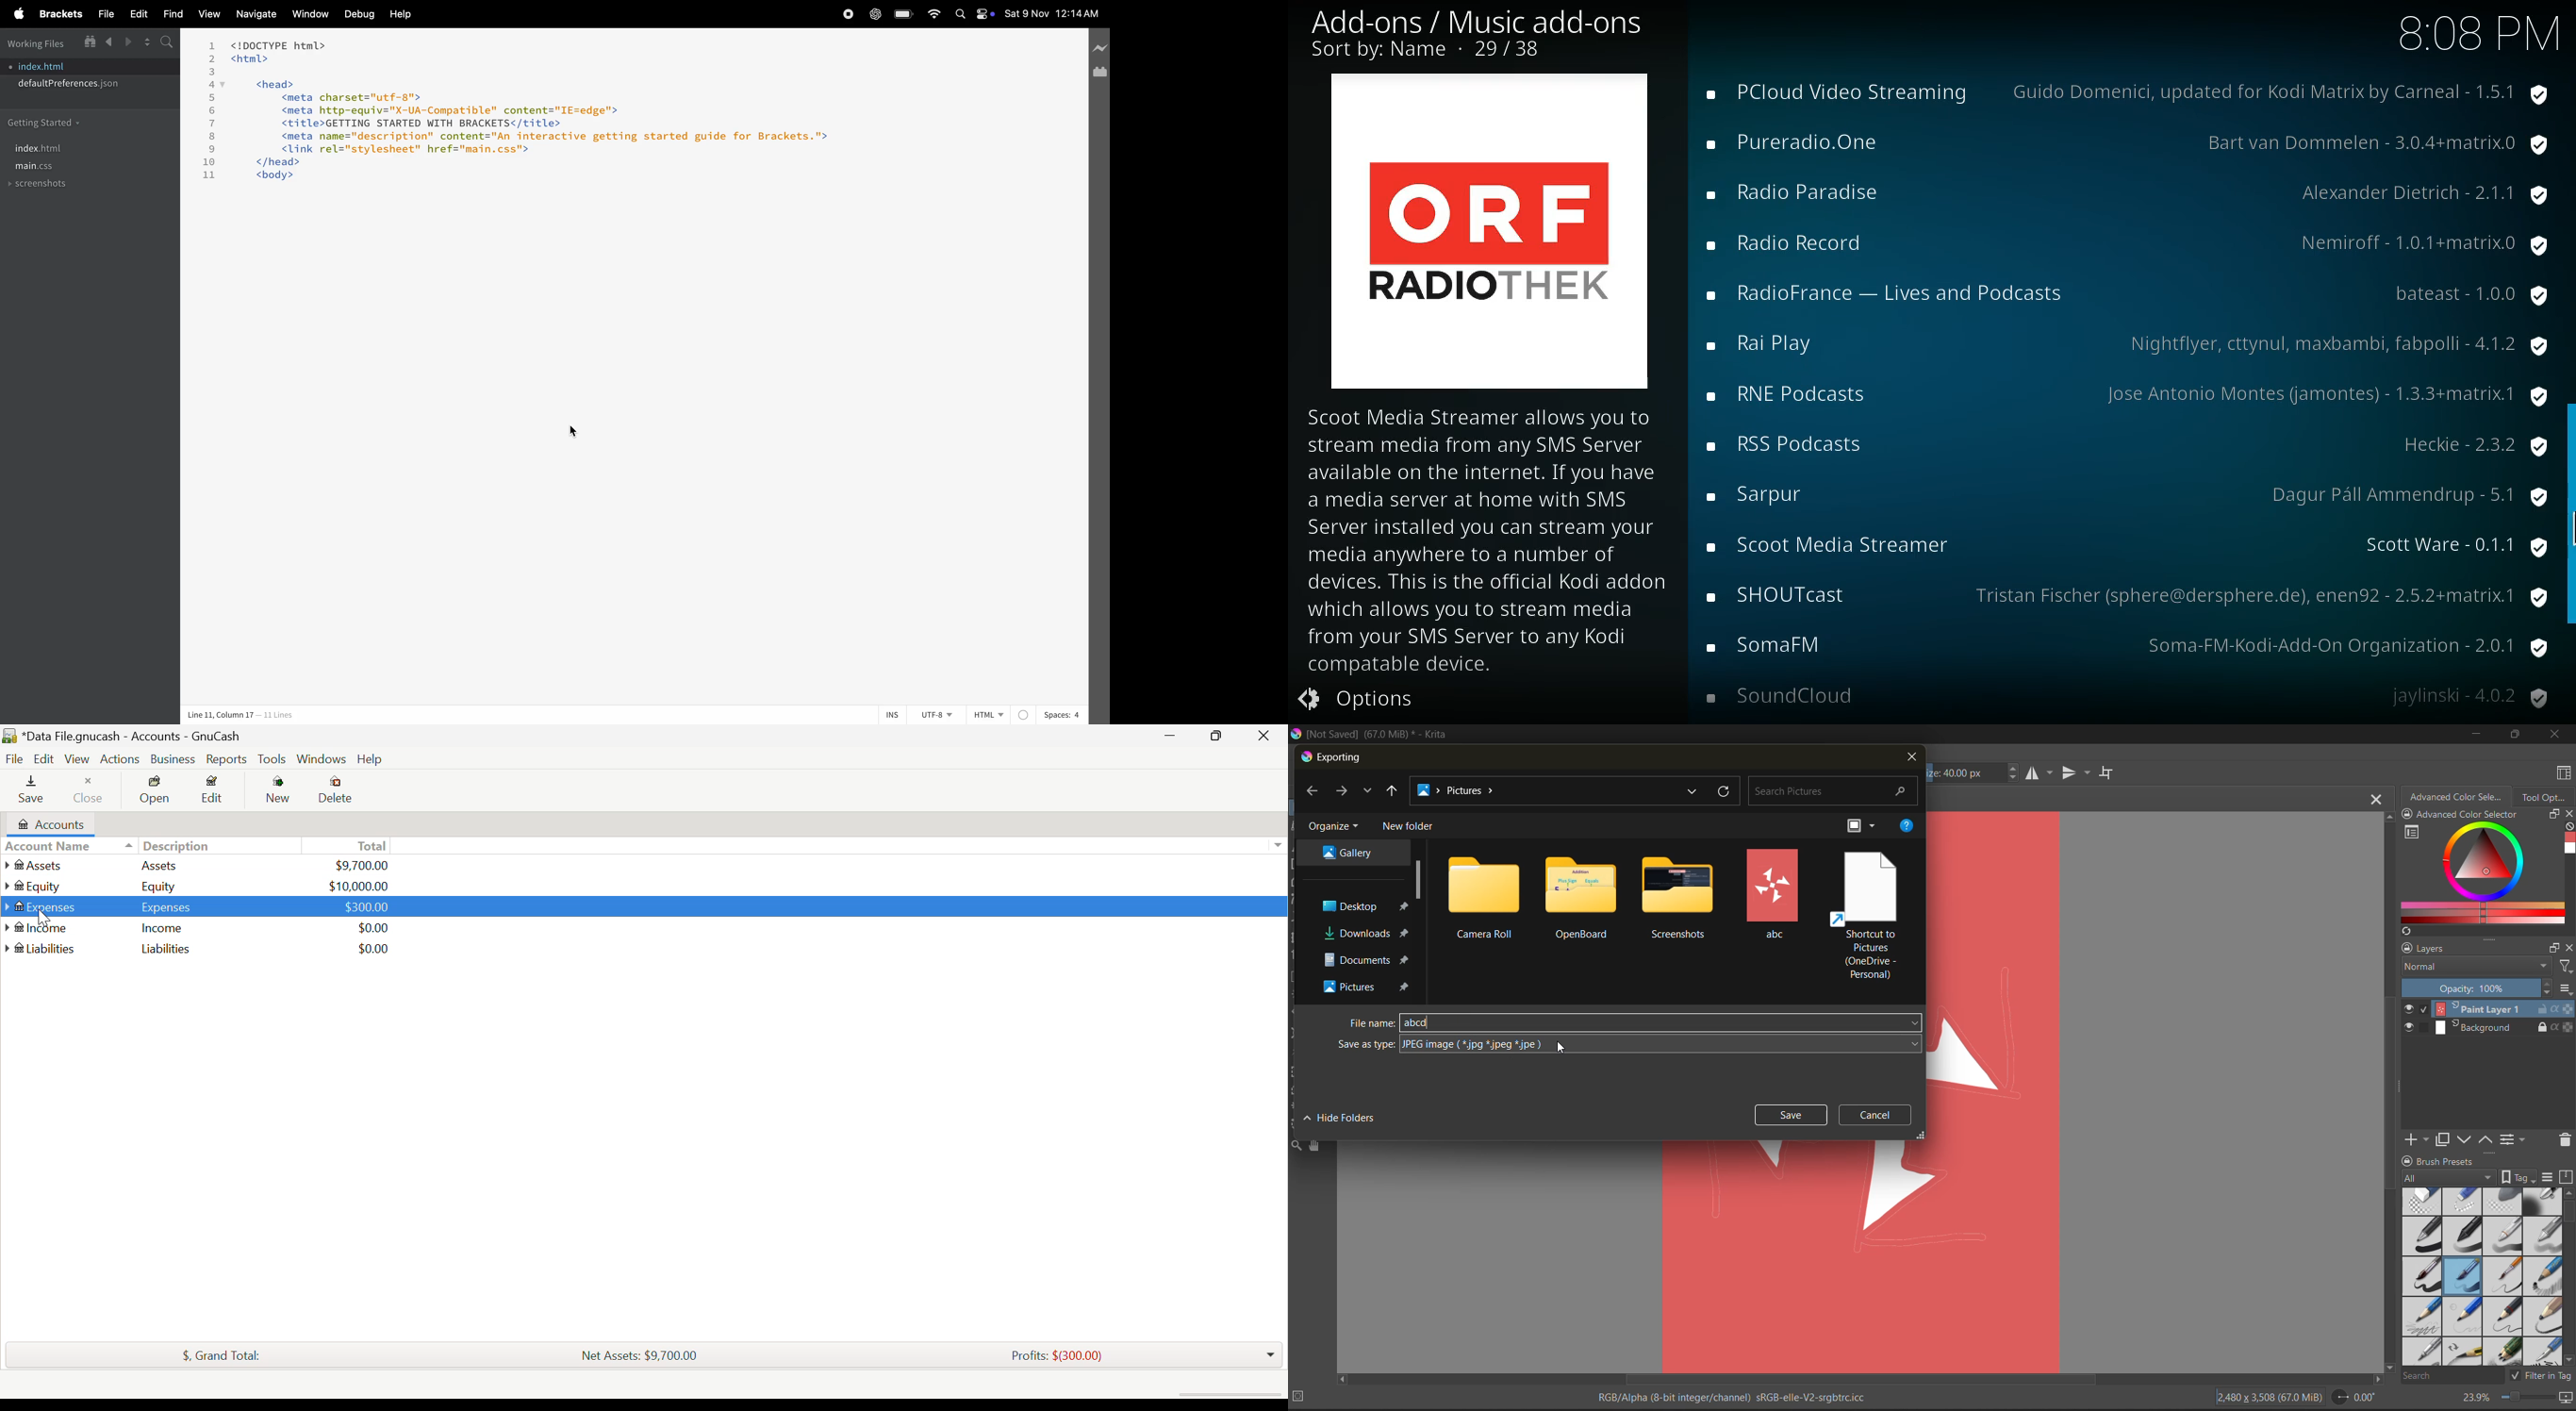 Image resolution: width=2576 pixels, height=1428 pixels. I want to click on add-on logo, so click(1482, 230).